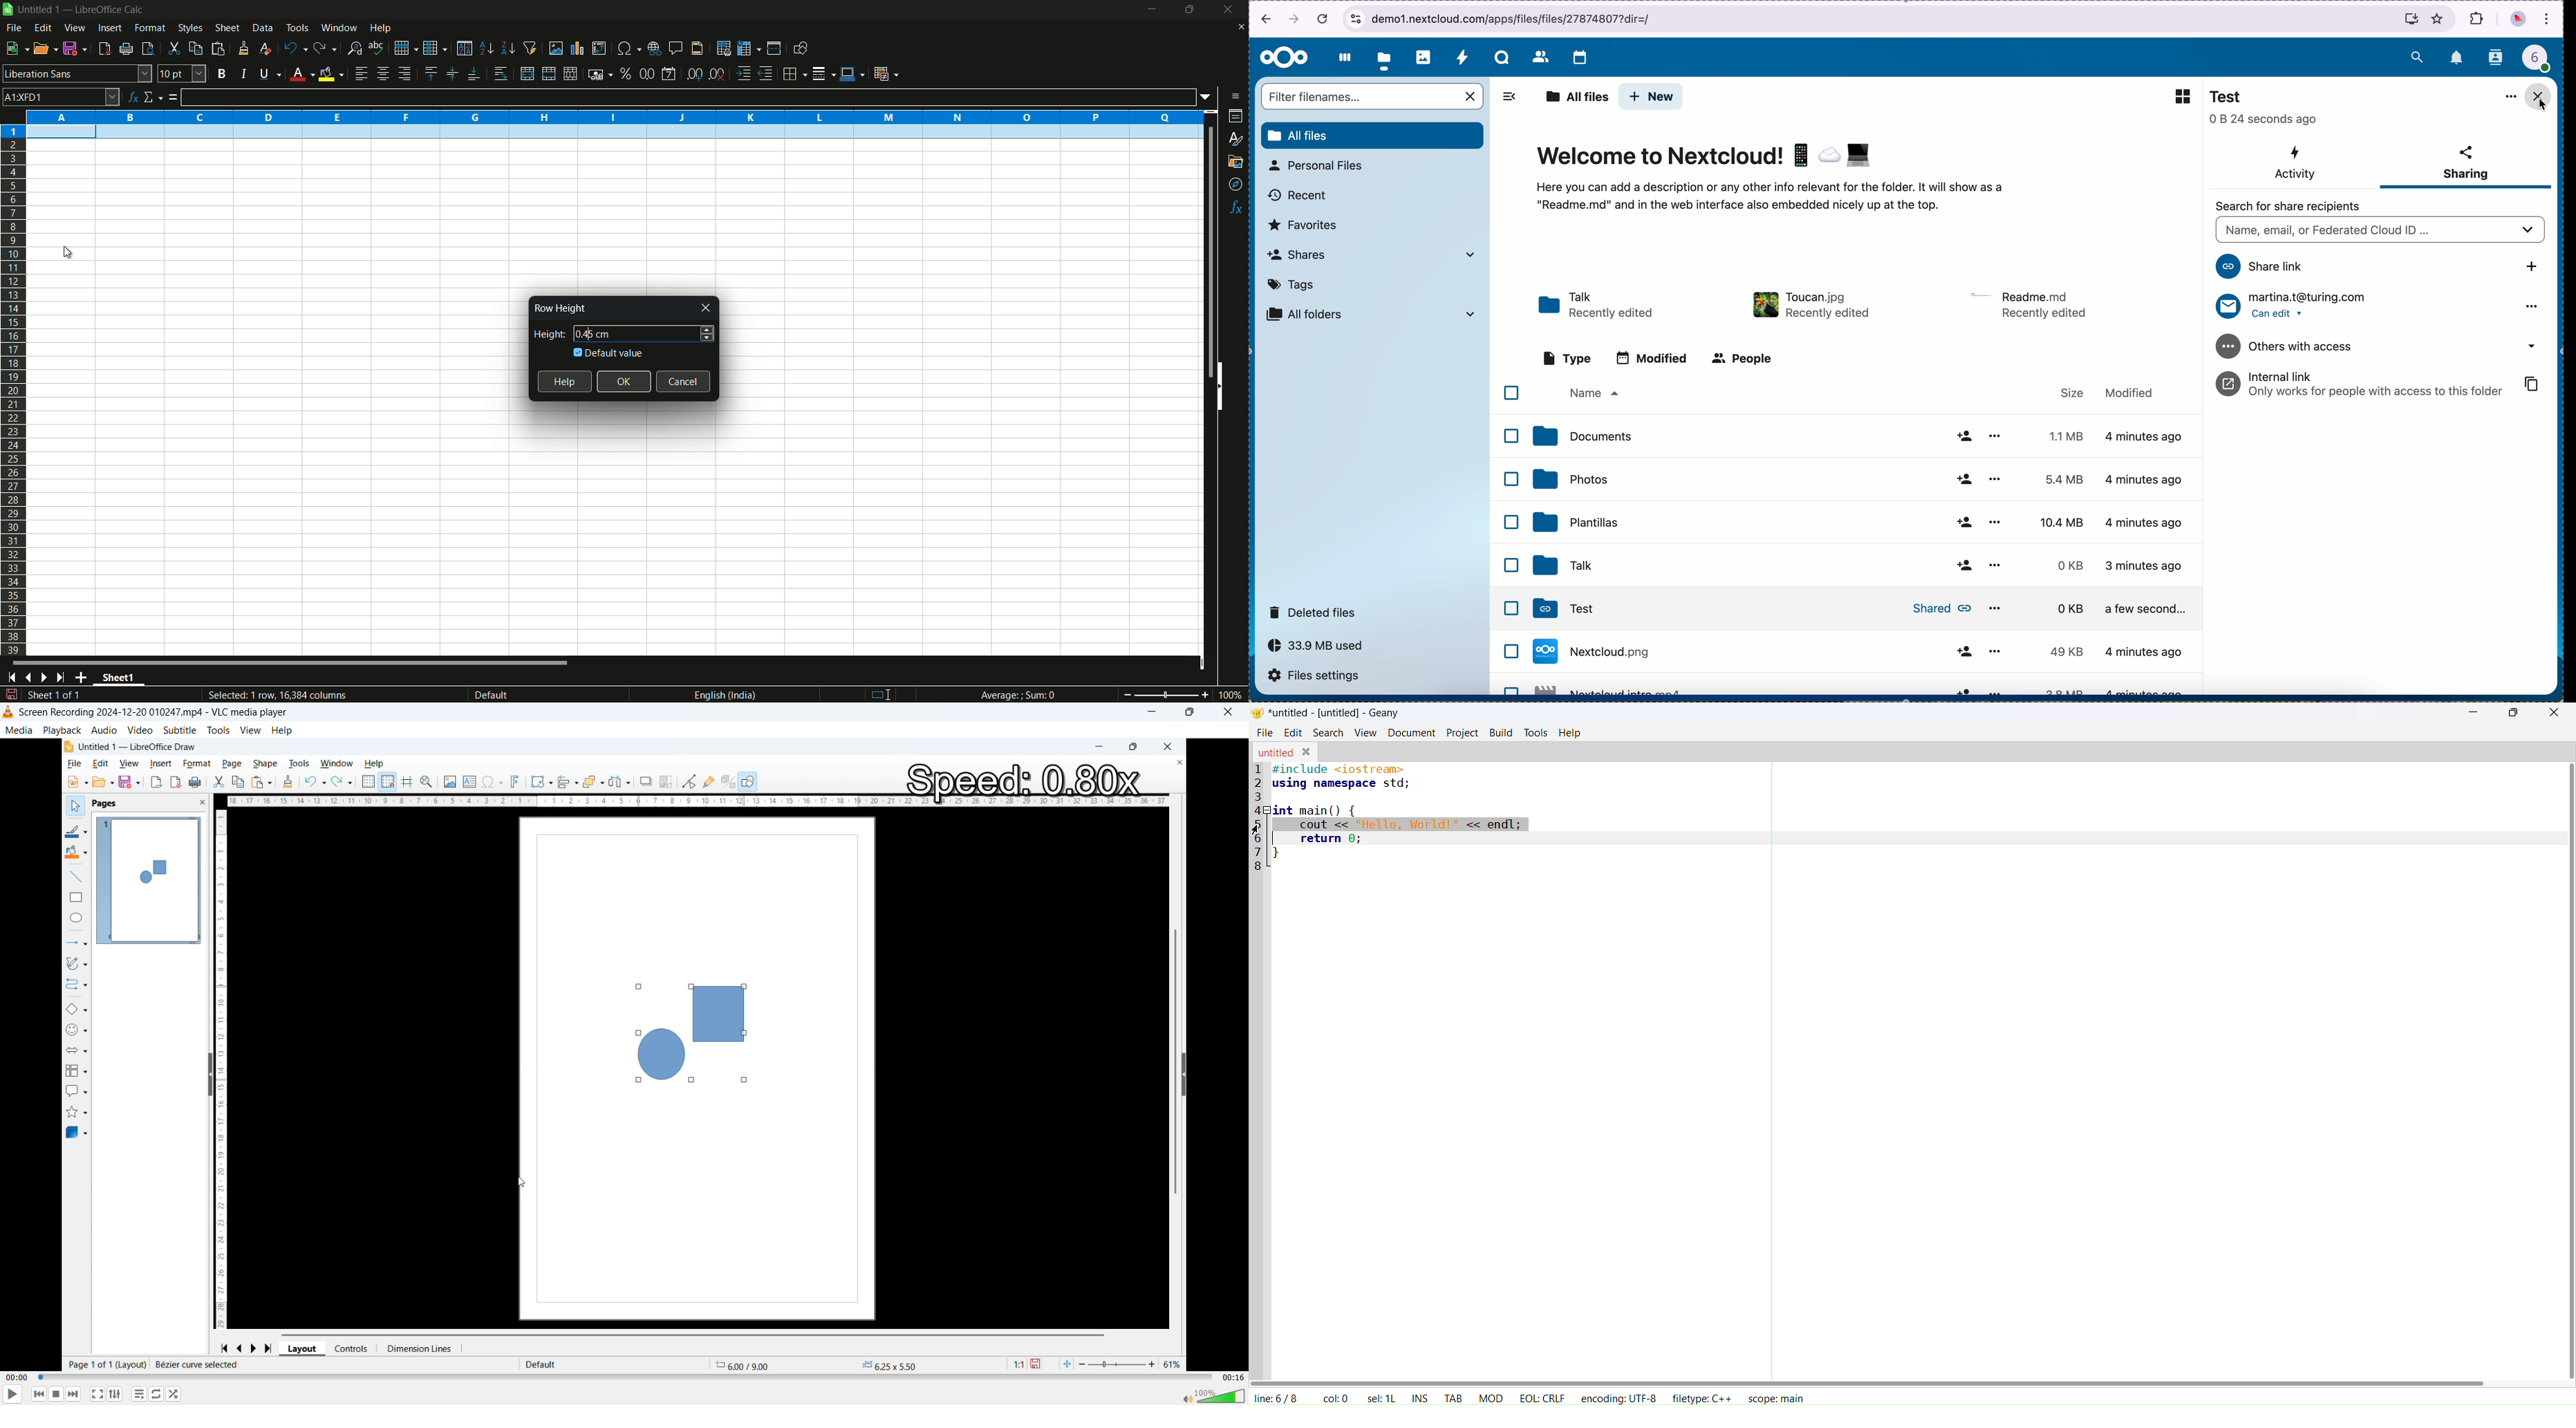 The height and width of the screenshot is (1428, 2576). I want to click on all files, so click(1577, 98).